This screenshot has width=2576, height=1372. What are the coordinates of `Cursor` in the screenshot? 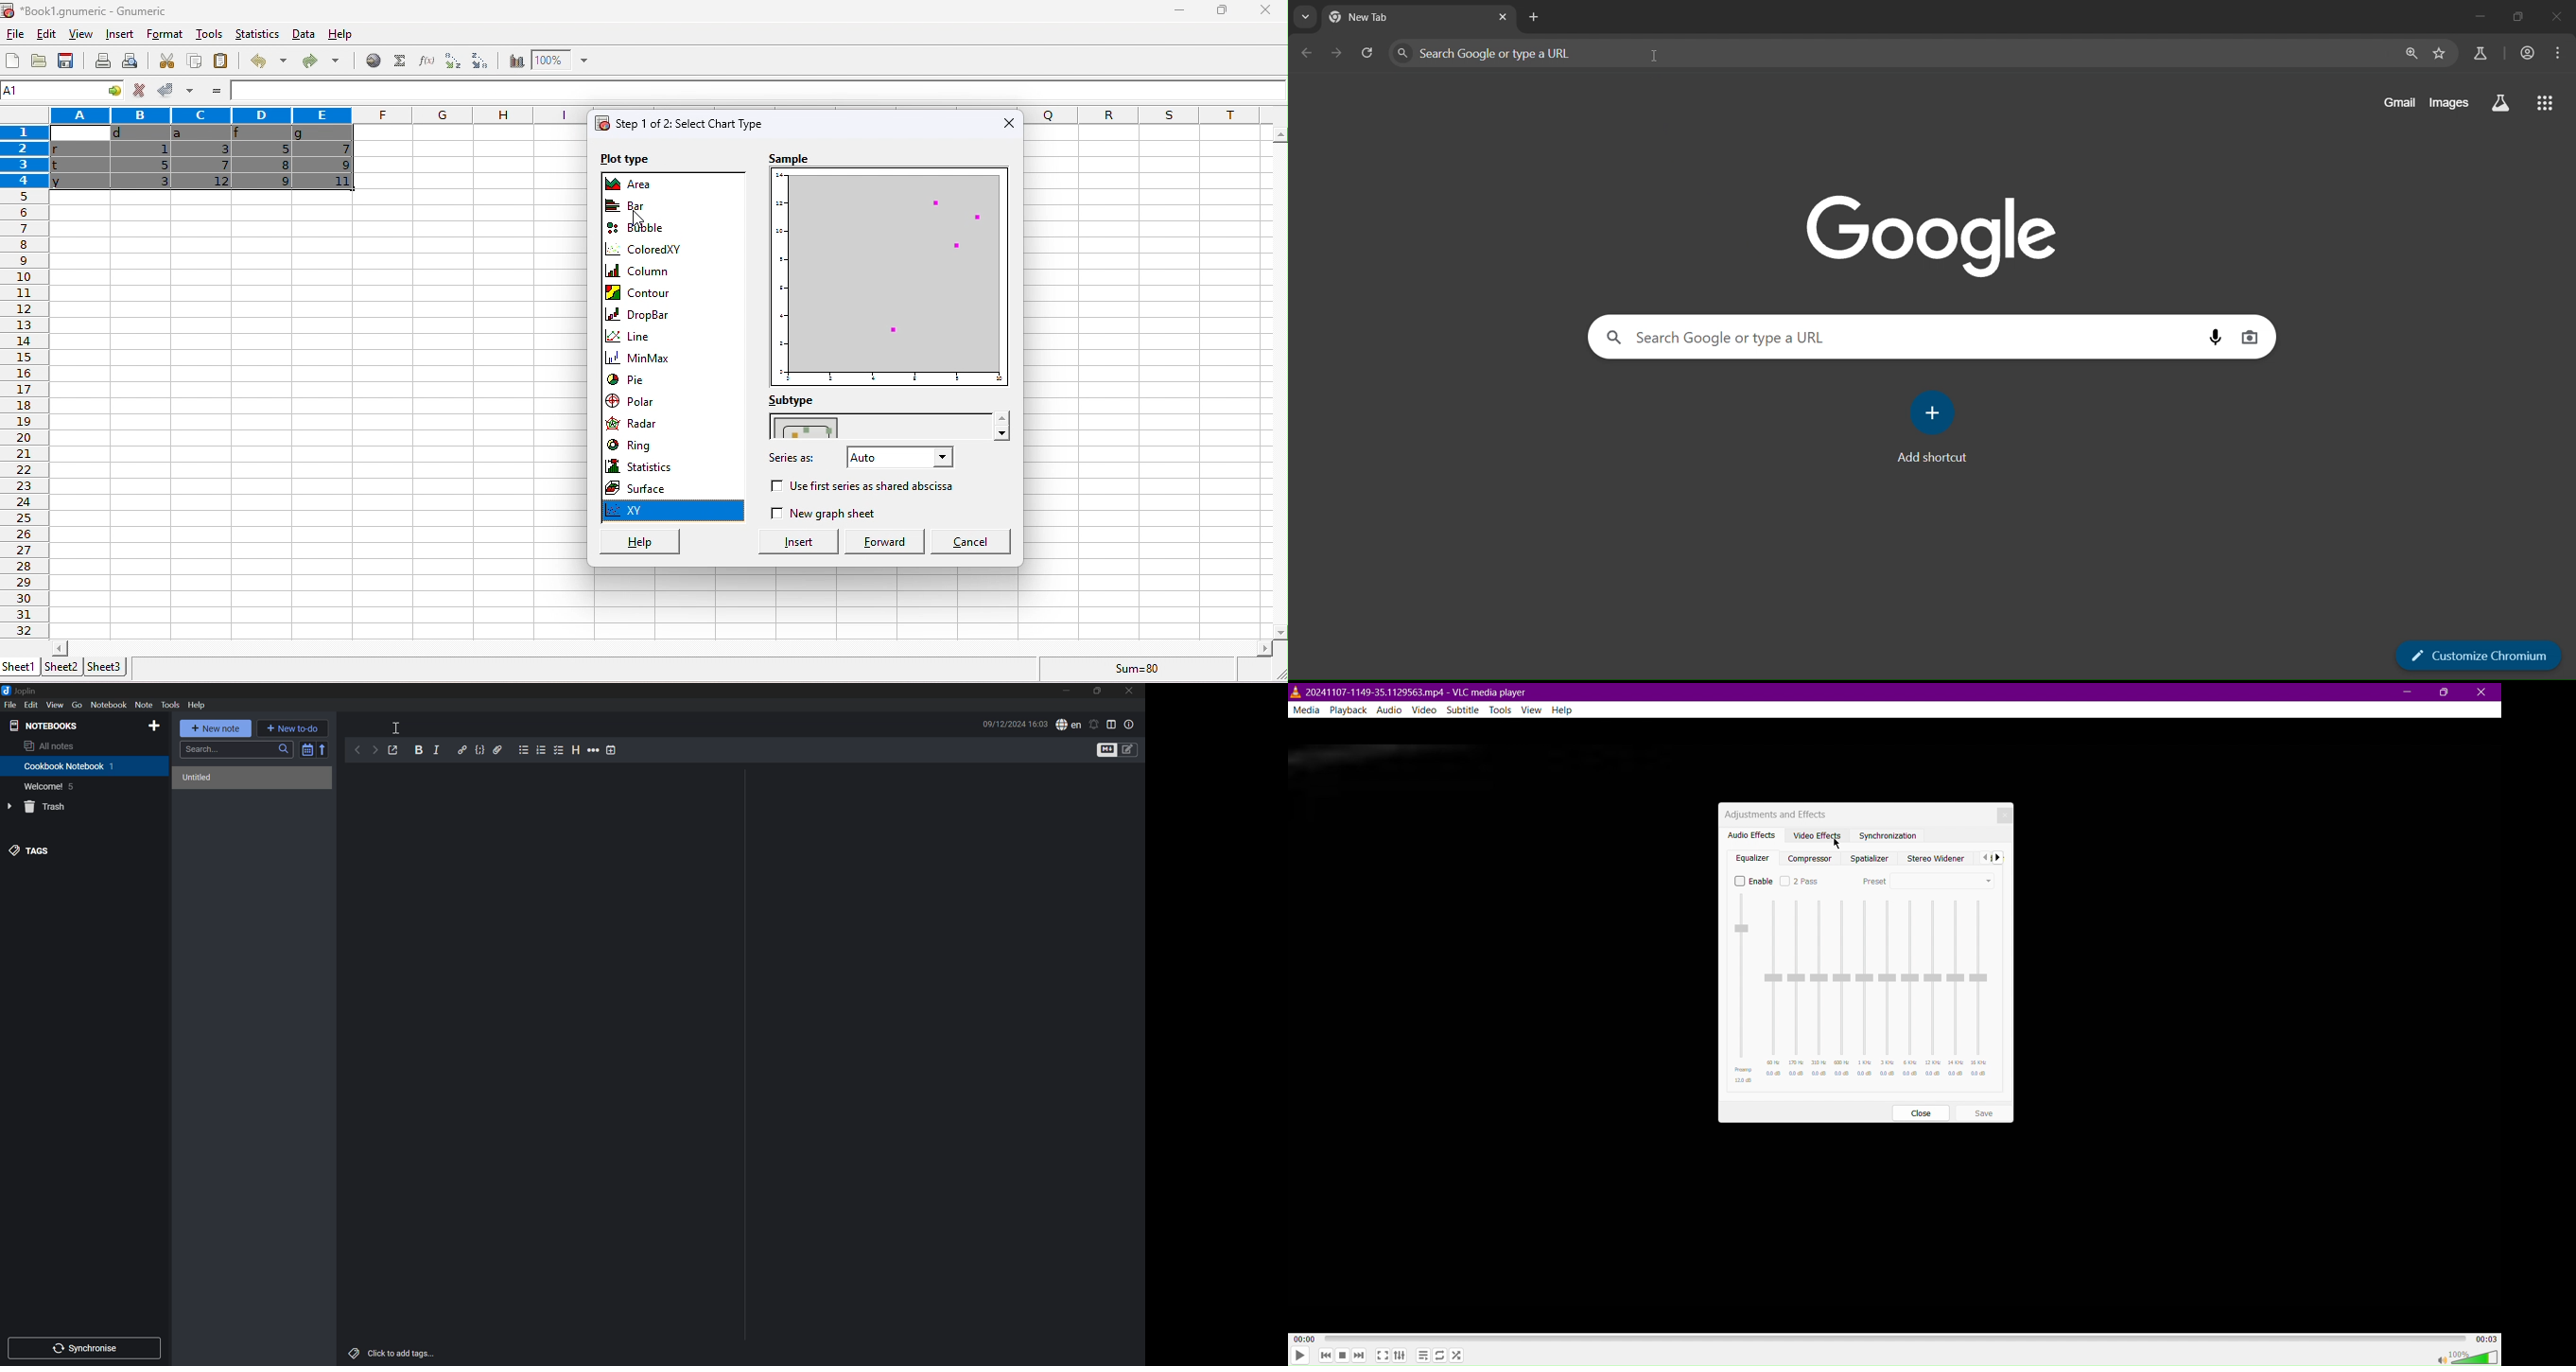 It's located at (397, 726).